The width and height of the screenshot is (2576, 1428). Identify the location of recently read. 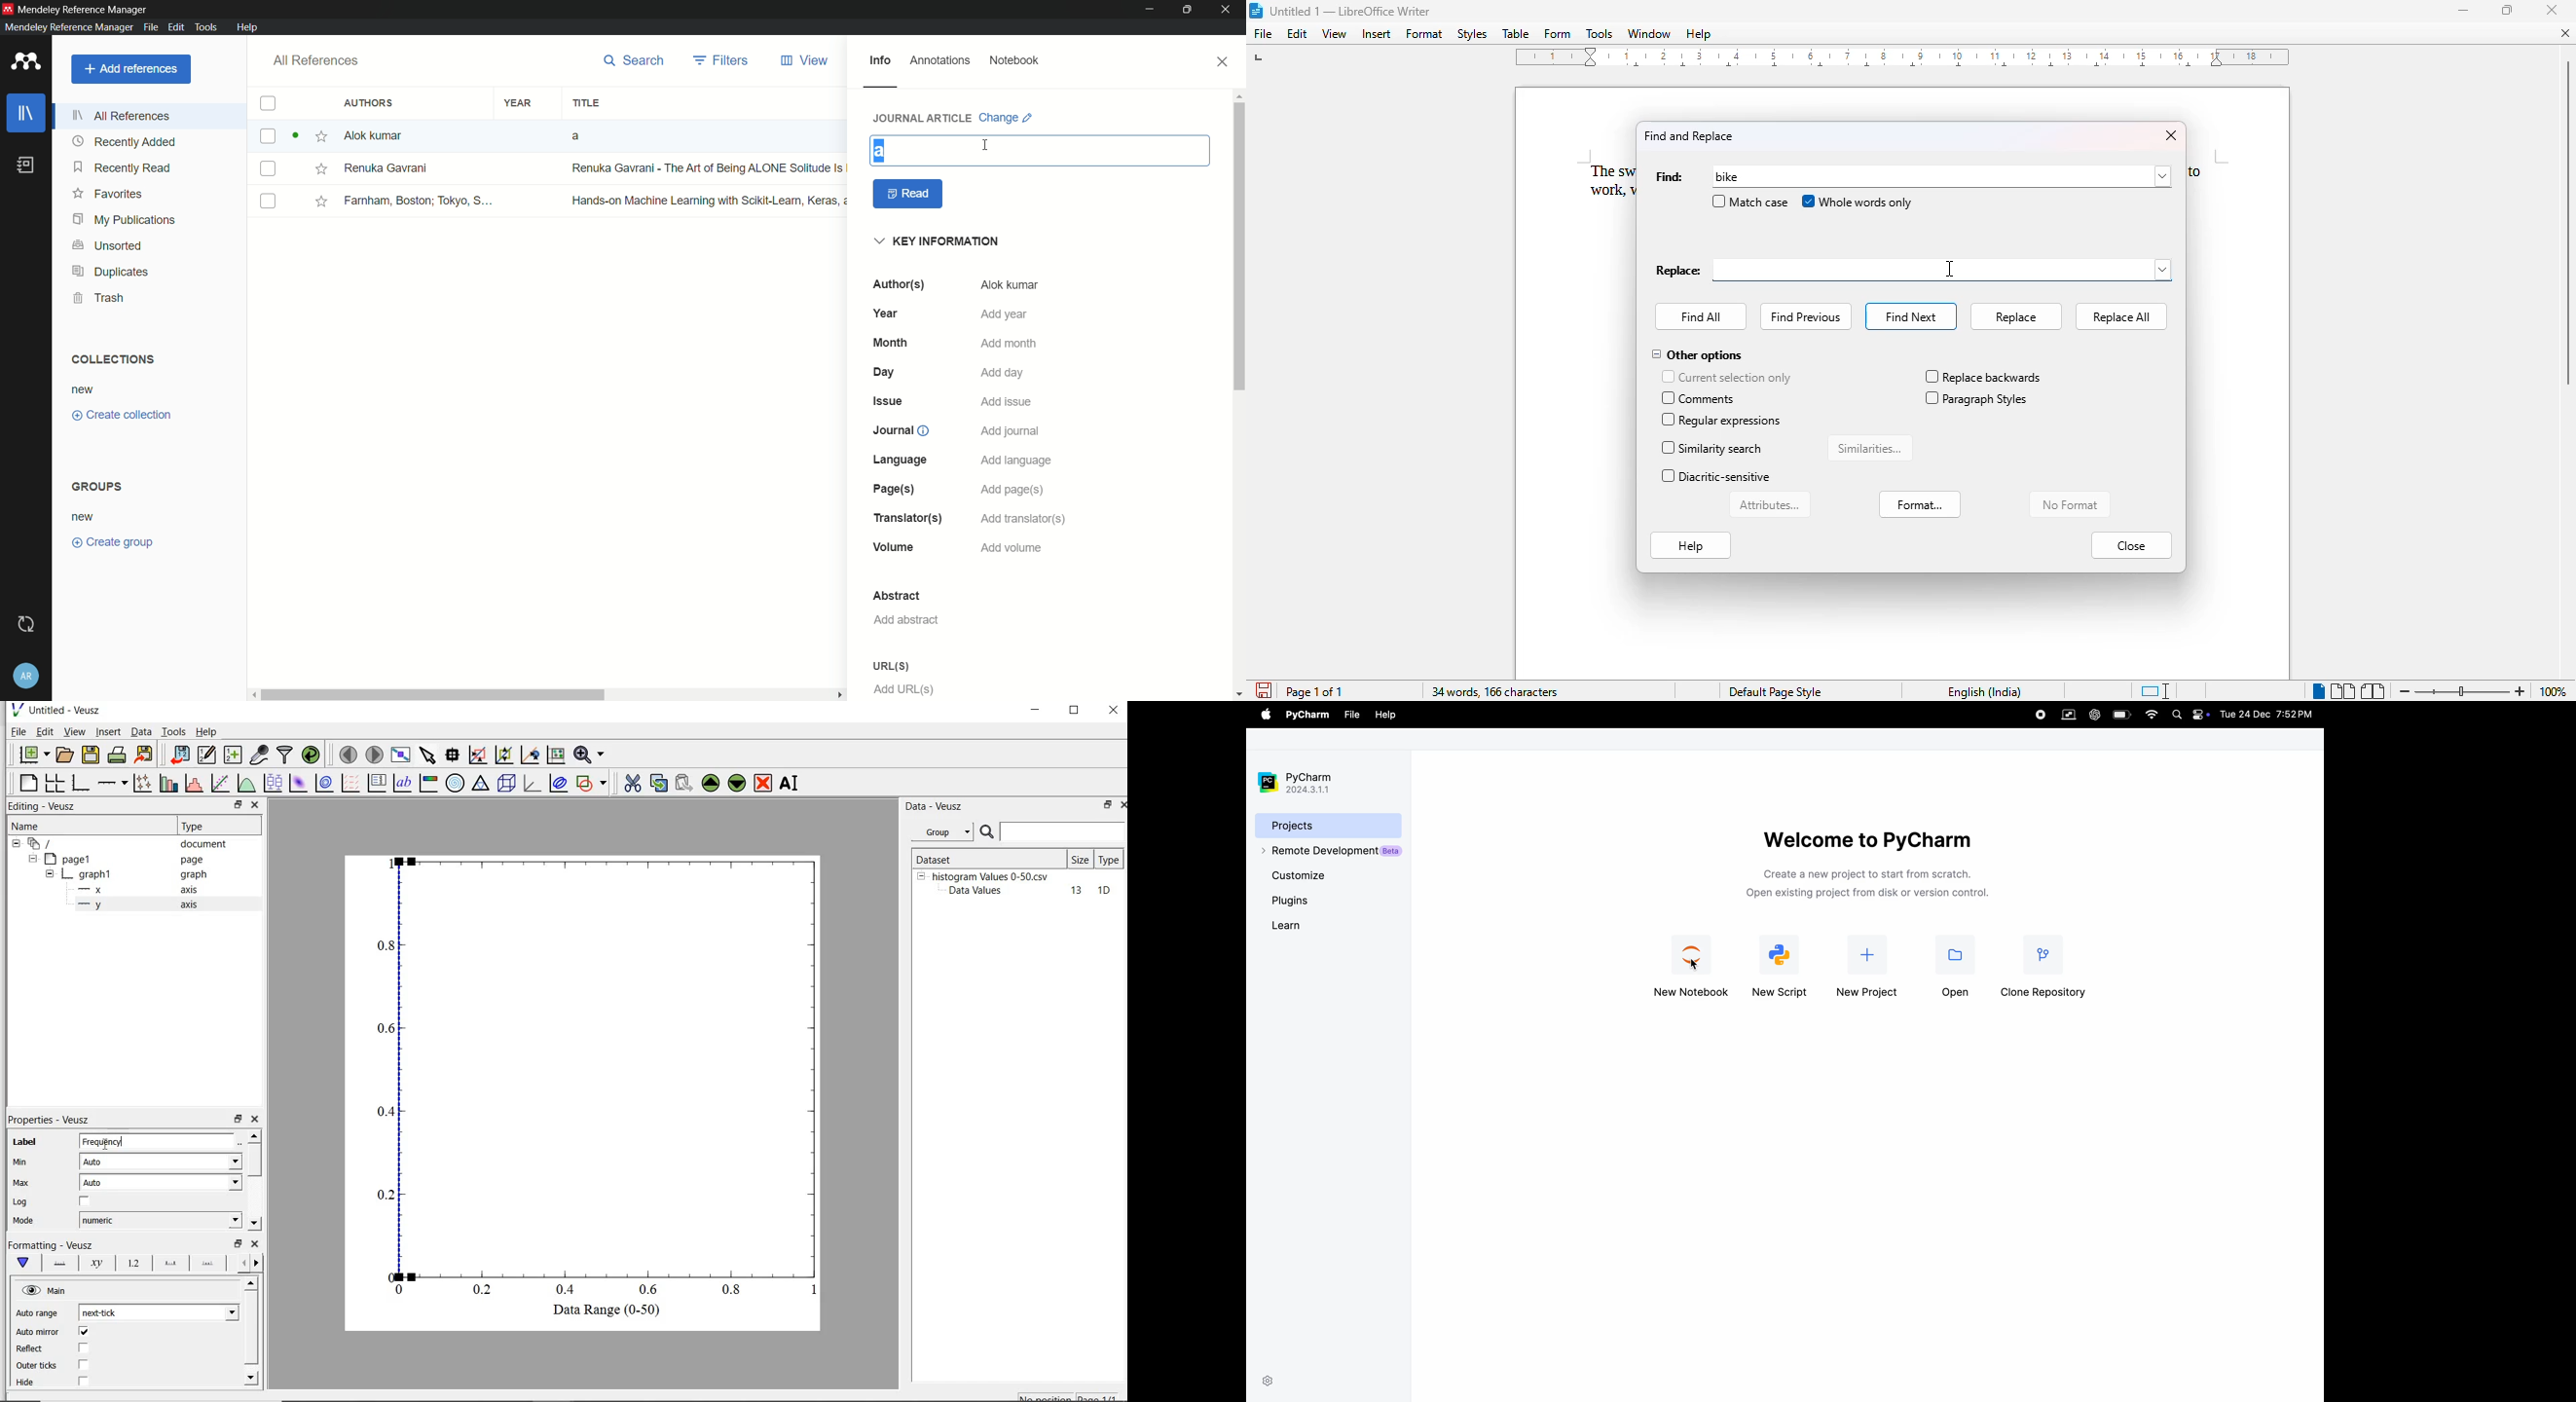
(123, 167).